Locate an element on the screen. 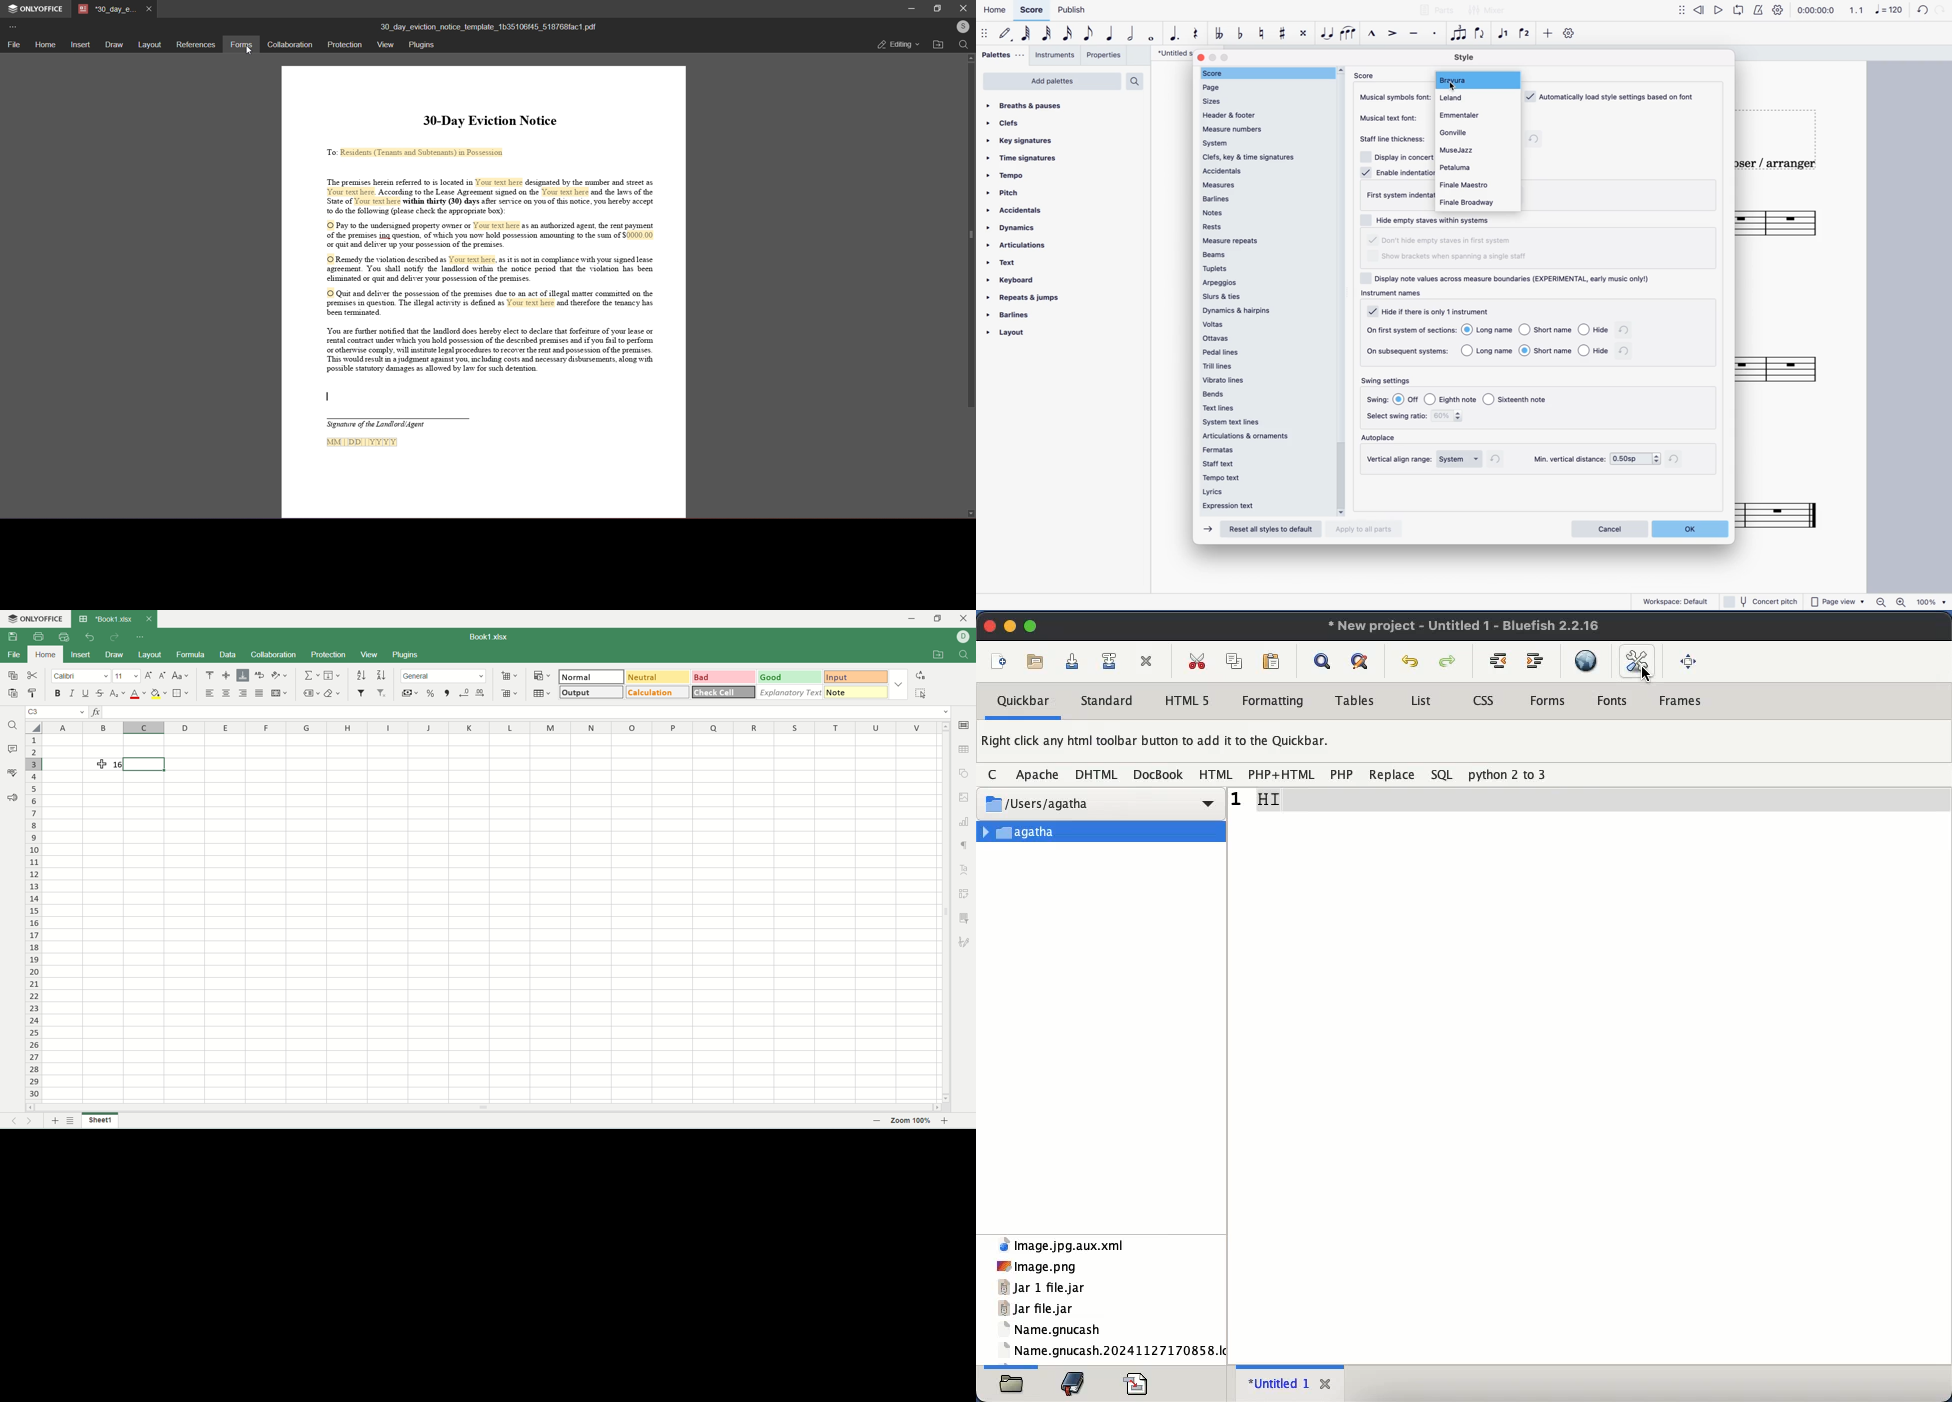  horizontal scroll bar is located at coordinates (483, 1107).